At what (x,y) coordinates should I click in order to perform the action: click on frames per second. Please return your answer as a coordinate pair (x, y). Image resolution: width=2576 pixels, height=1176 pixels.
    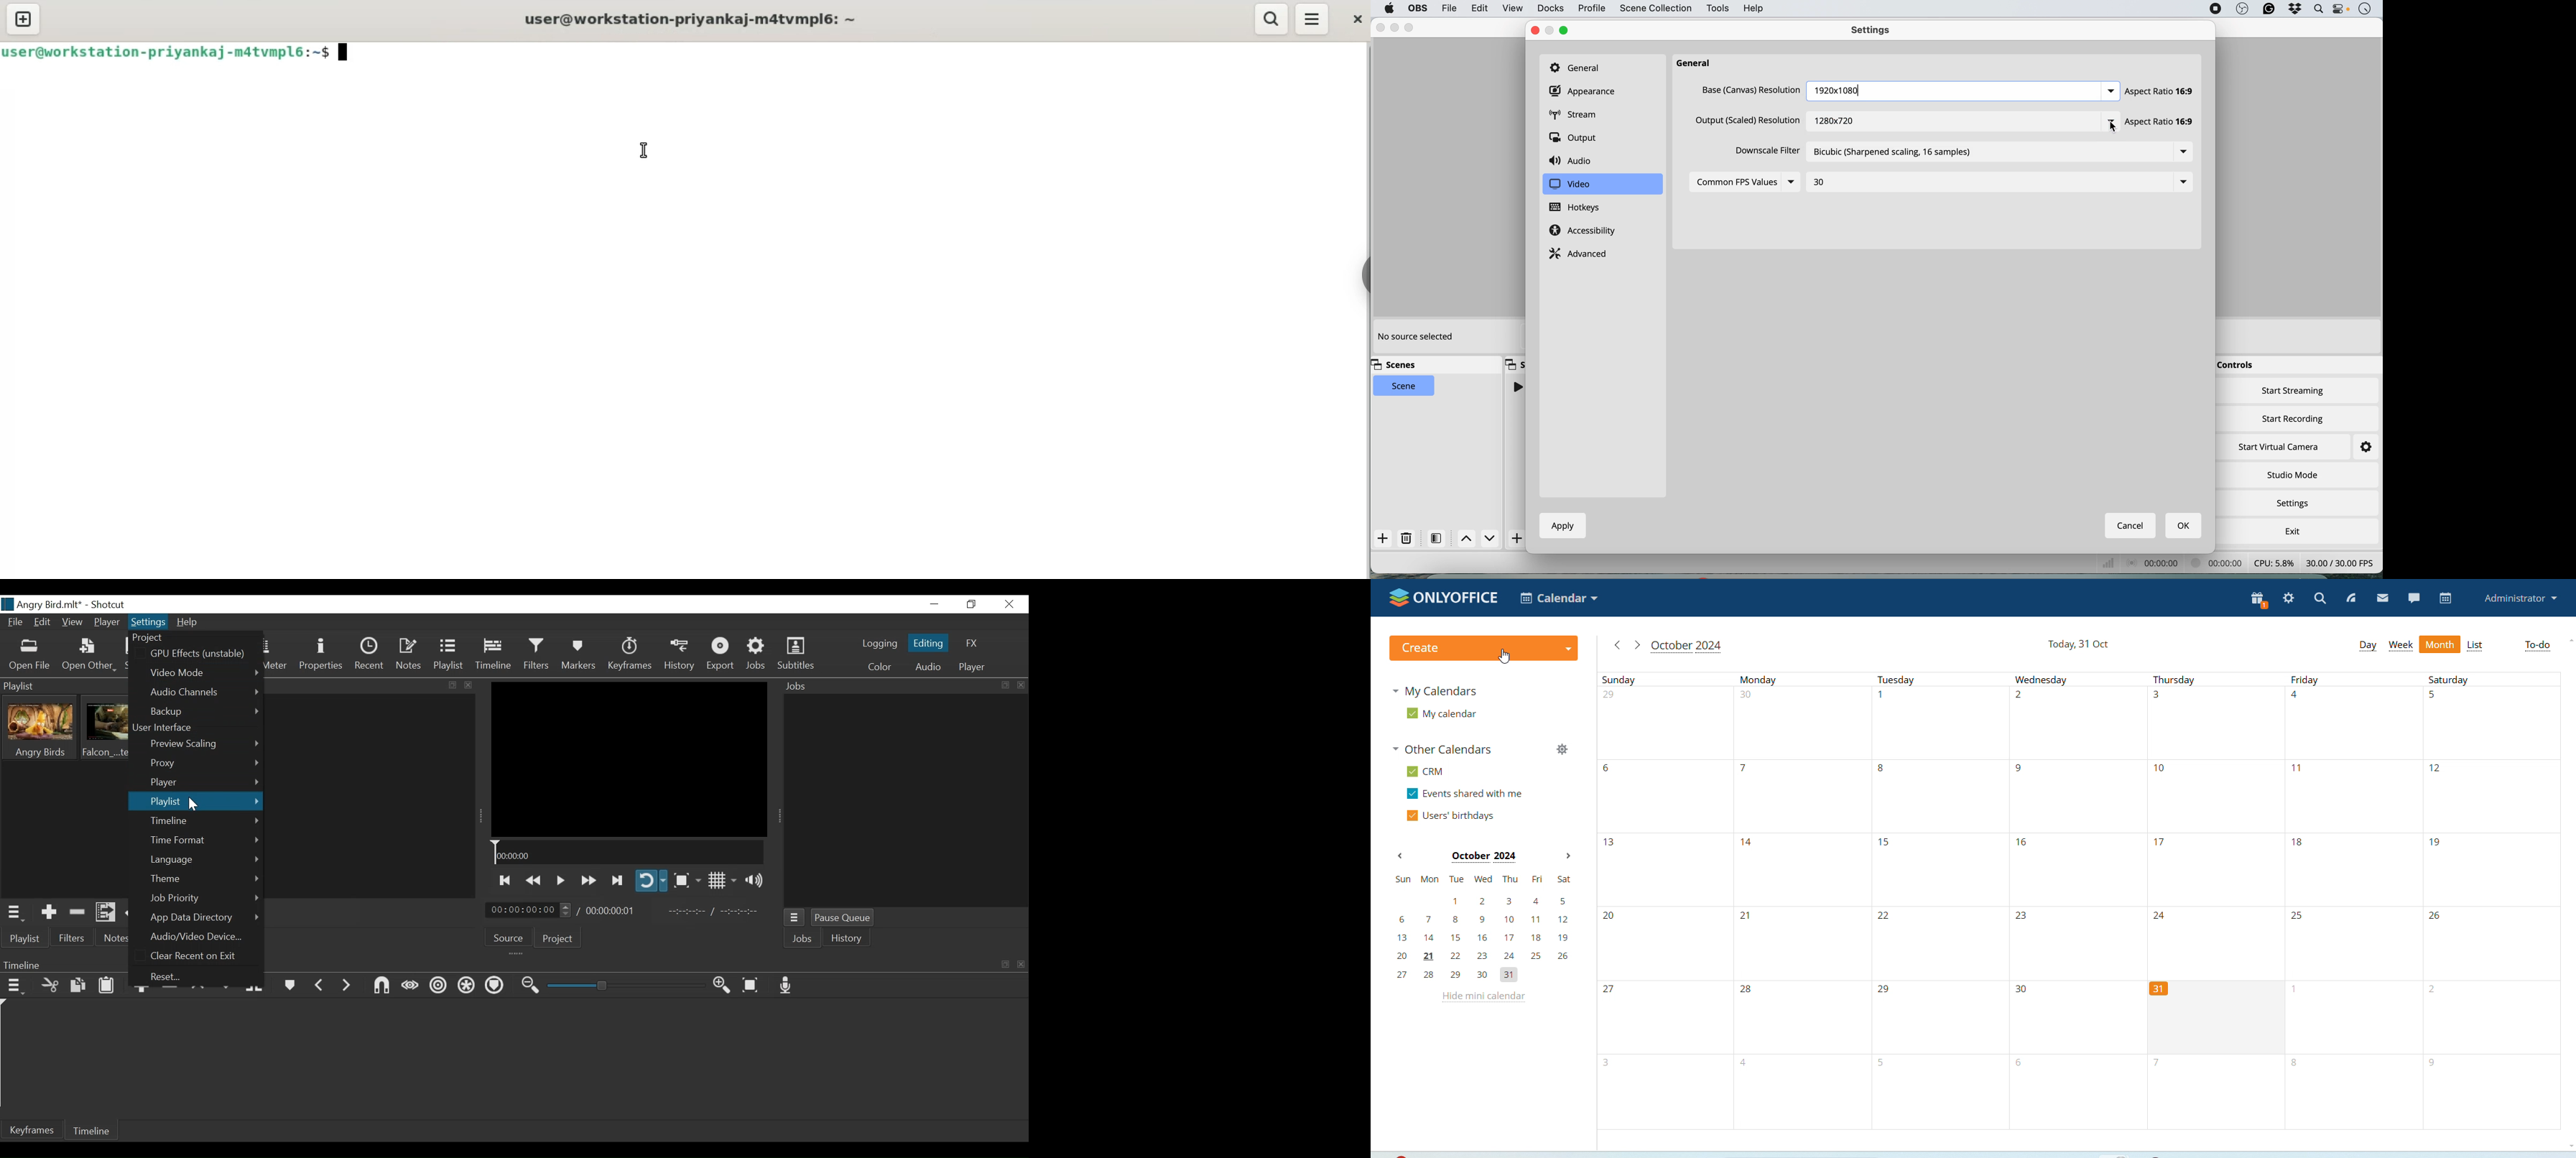
    Looking at the image, I should click on (2110, 563).